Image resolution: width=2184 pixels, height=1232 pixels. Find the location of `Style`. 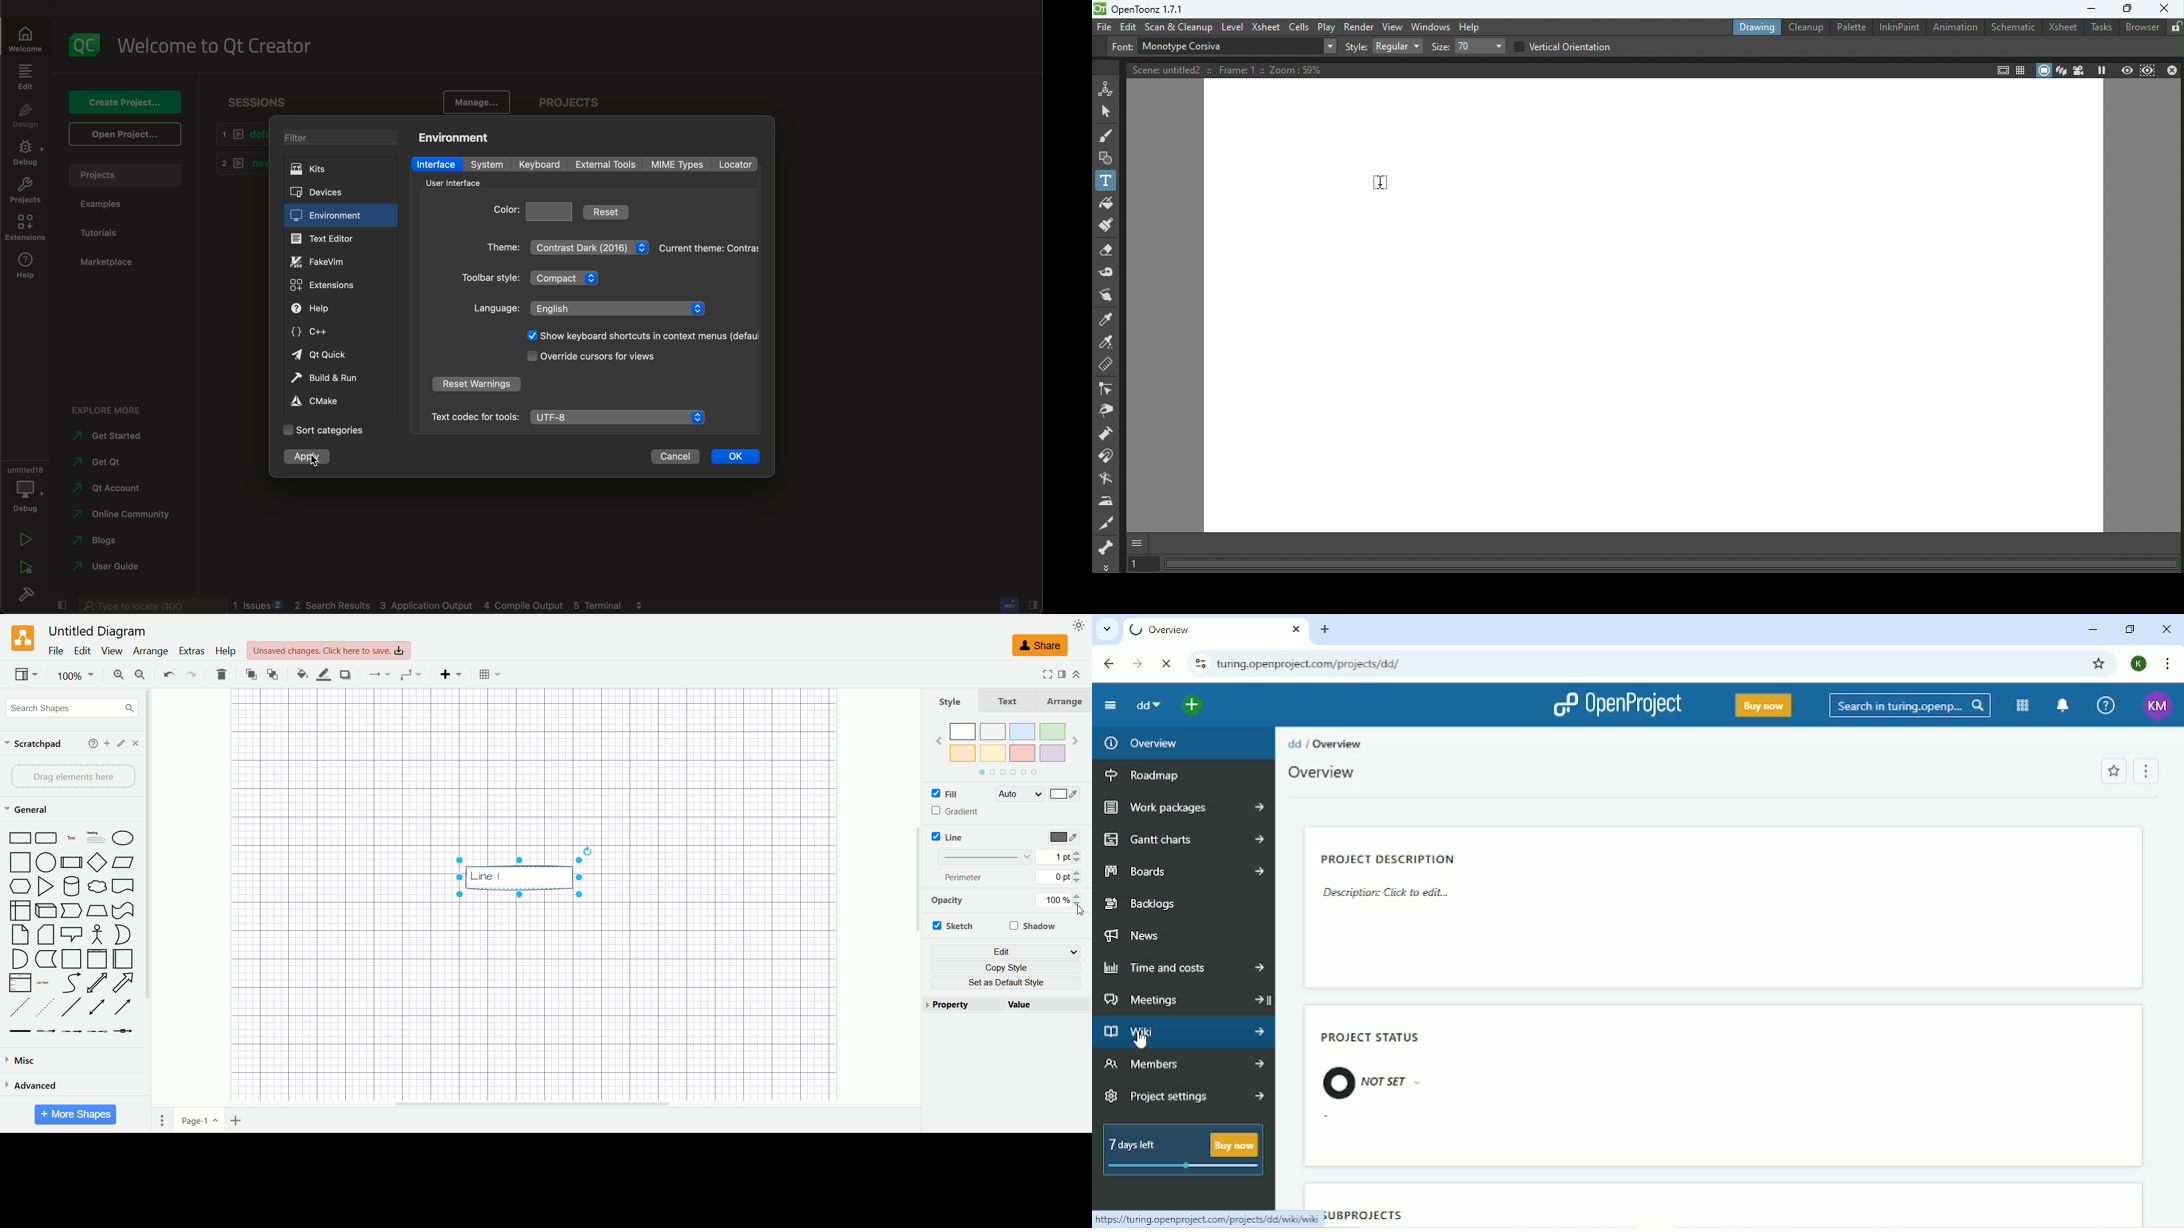

Style is located at coordinates (1355, 48).